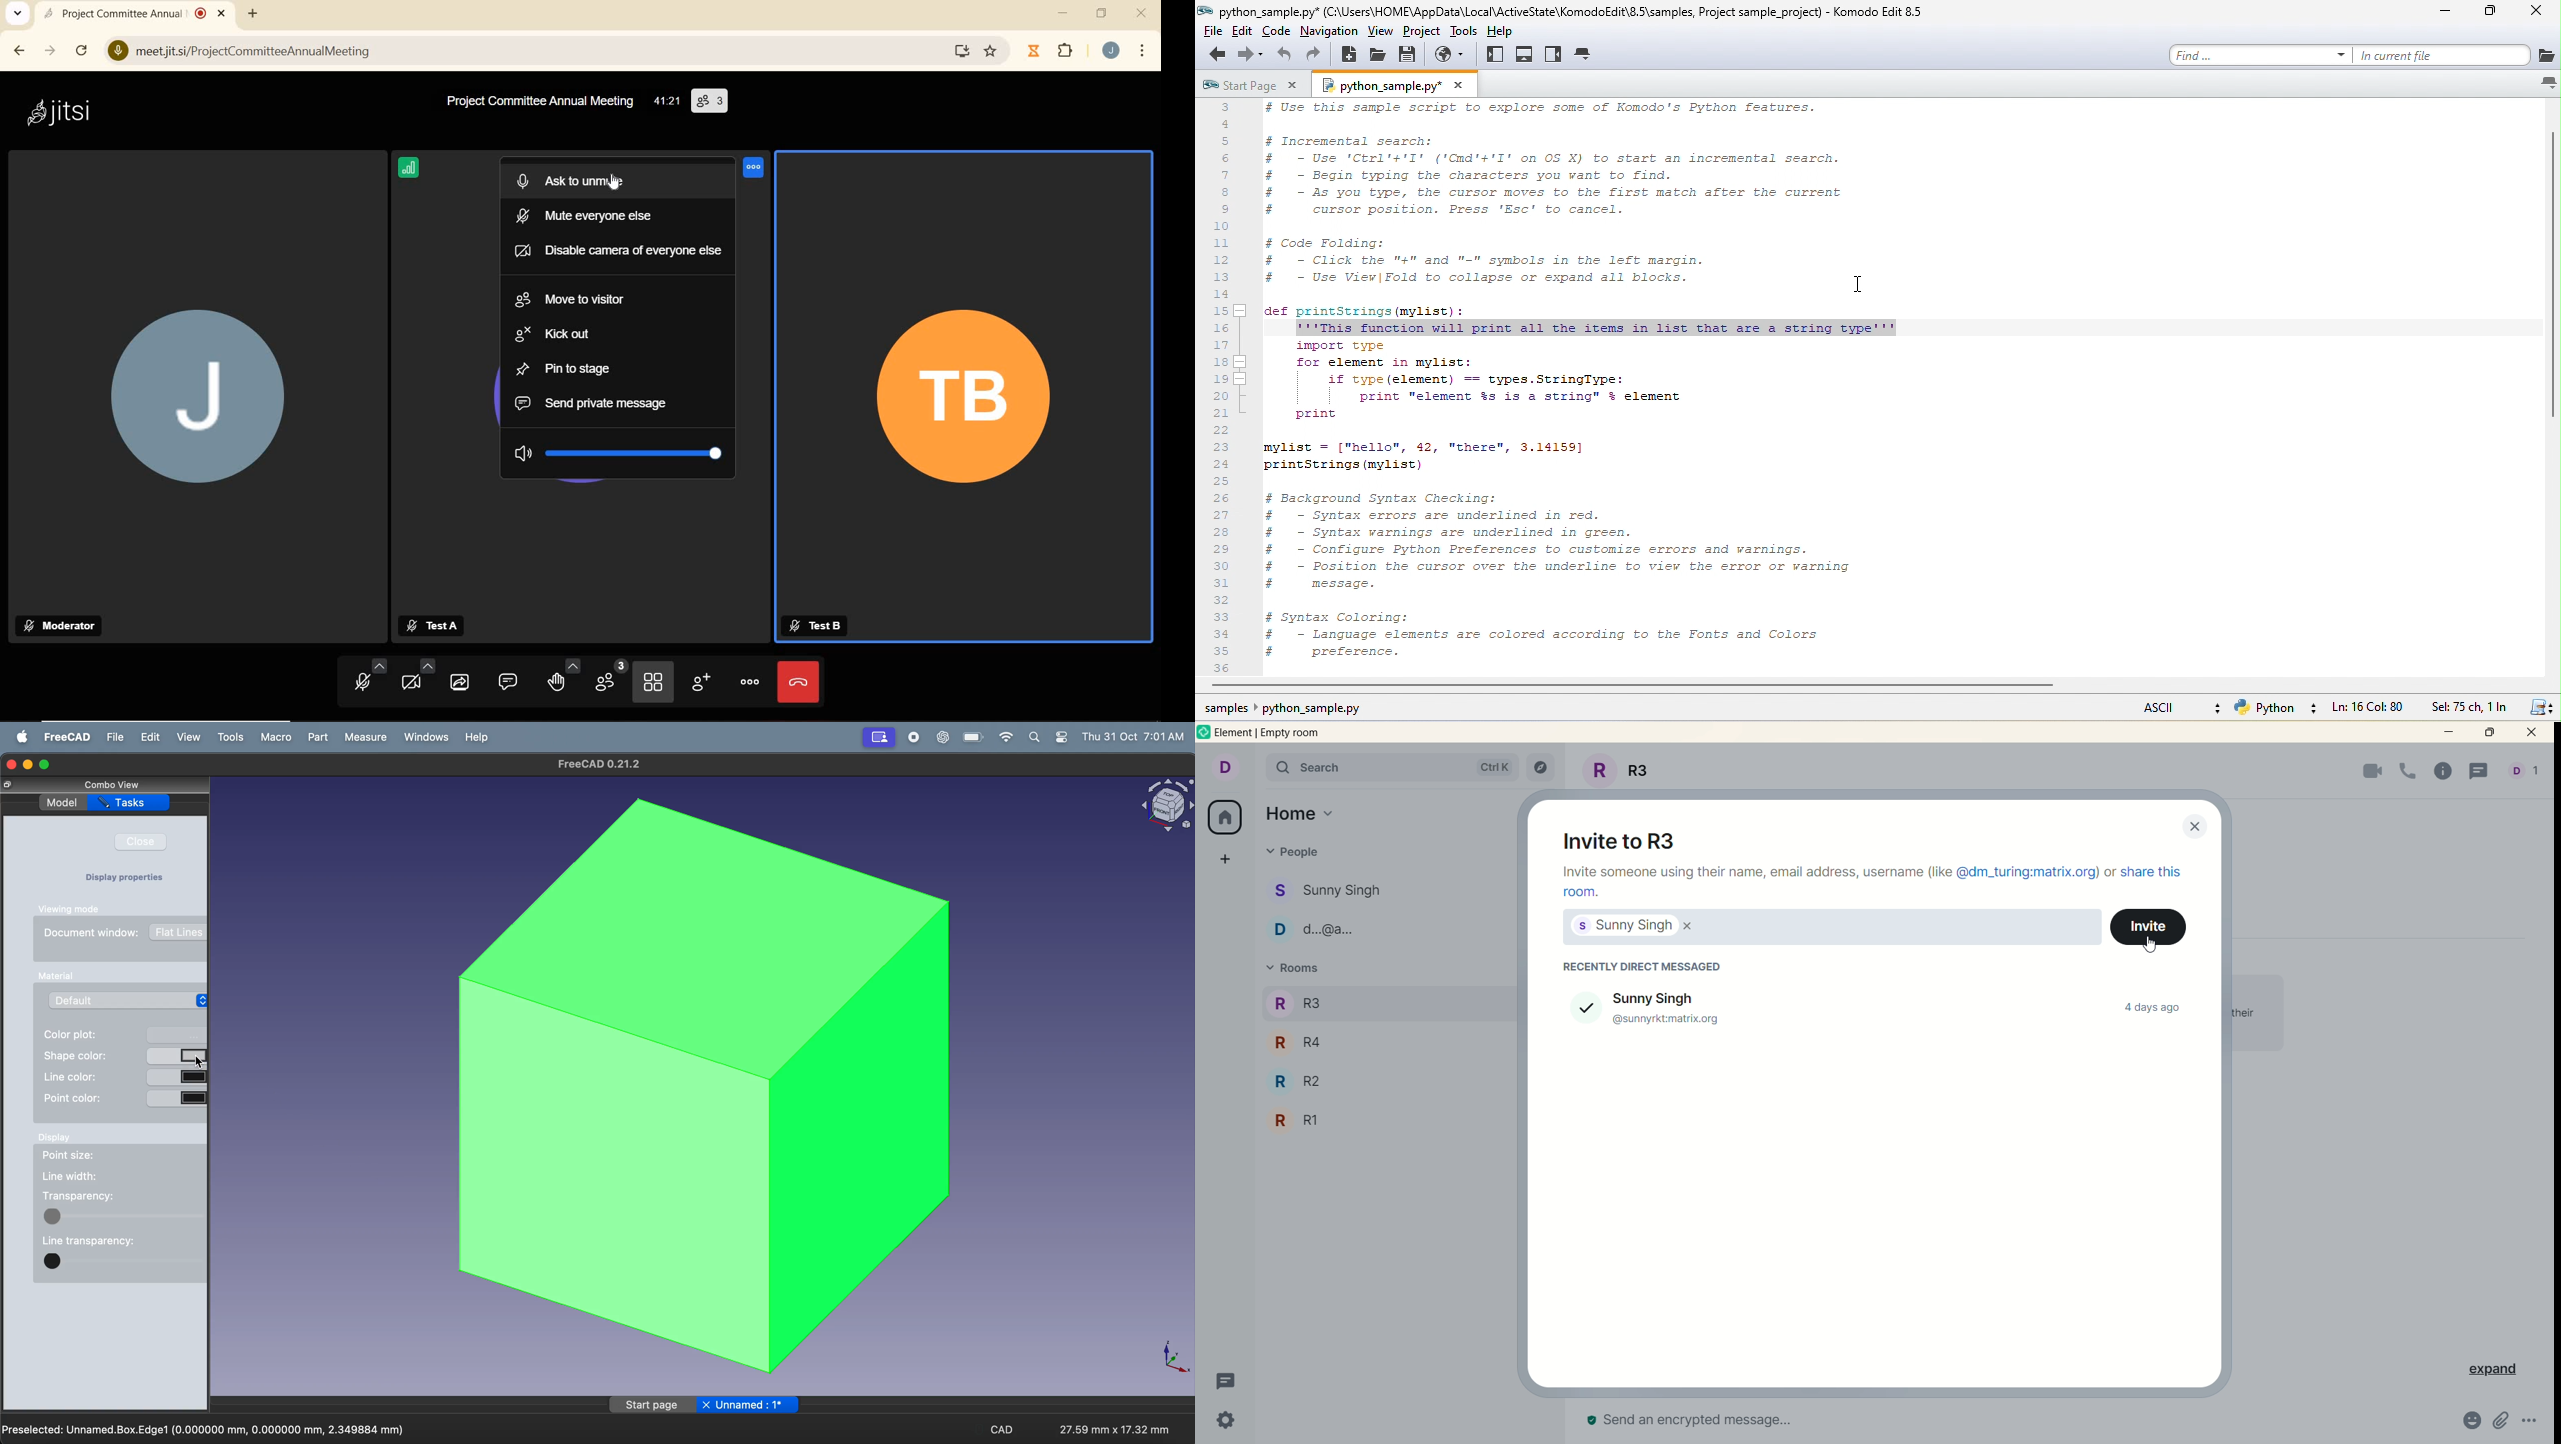 This screenshot has height=1456, width=2576. I want to click on create a space, so click(1224, 860).